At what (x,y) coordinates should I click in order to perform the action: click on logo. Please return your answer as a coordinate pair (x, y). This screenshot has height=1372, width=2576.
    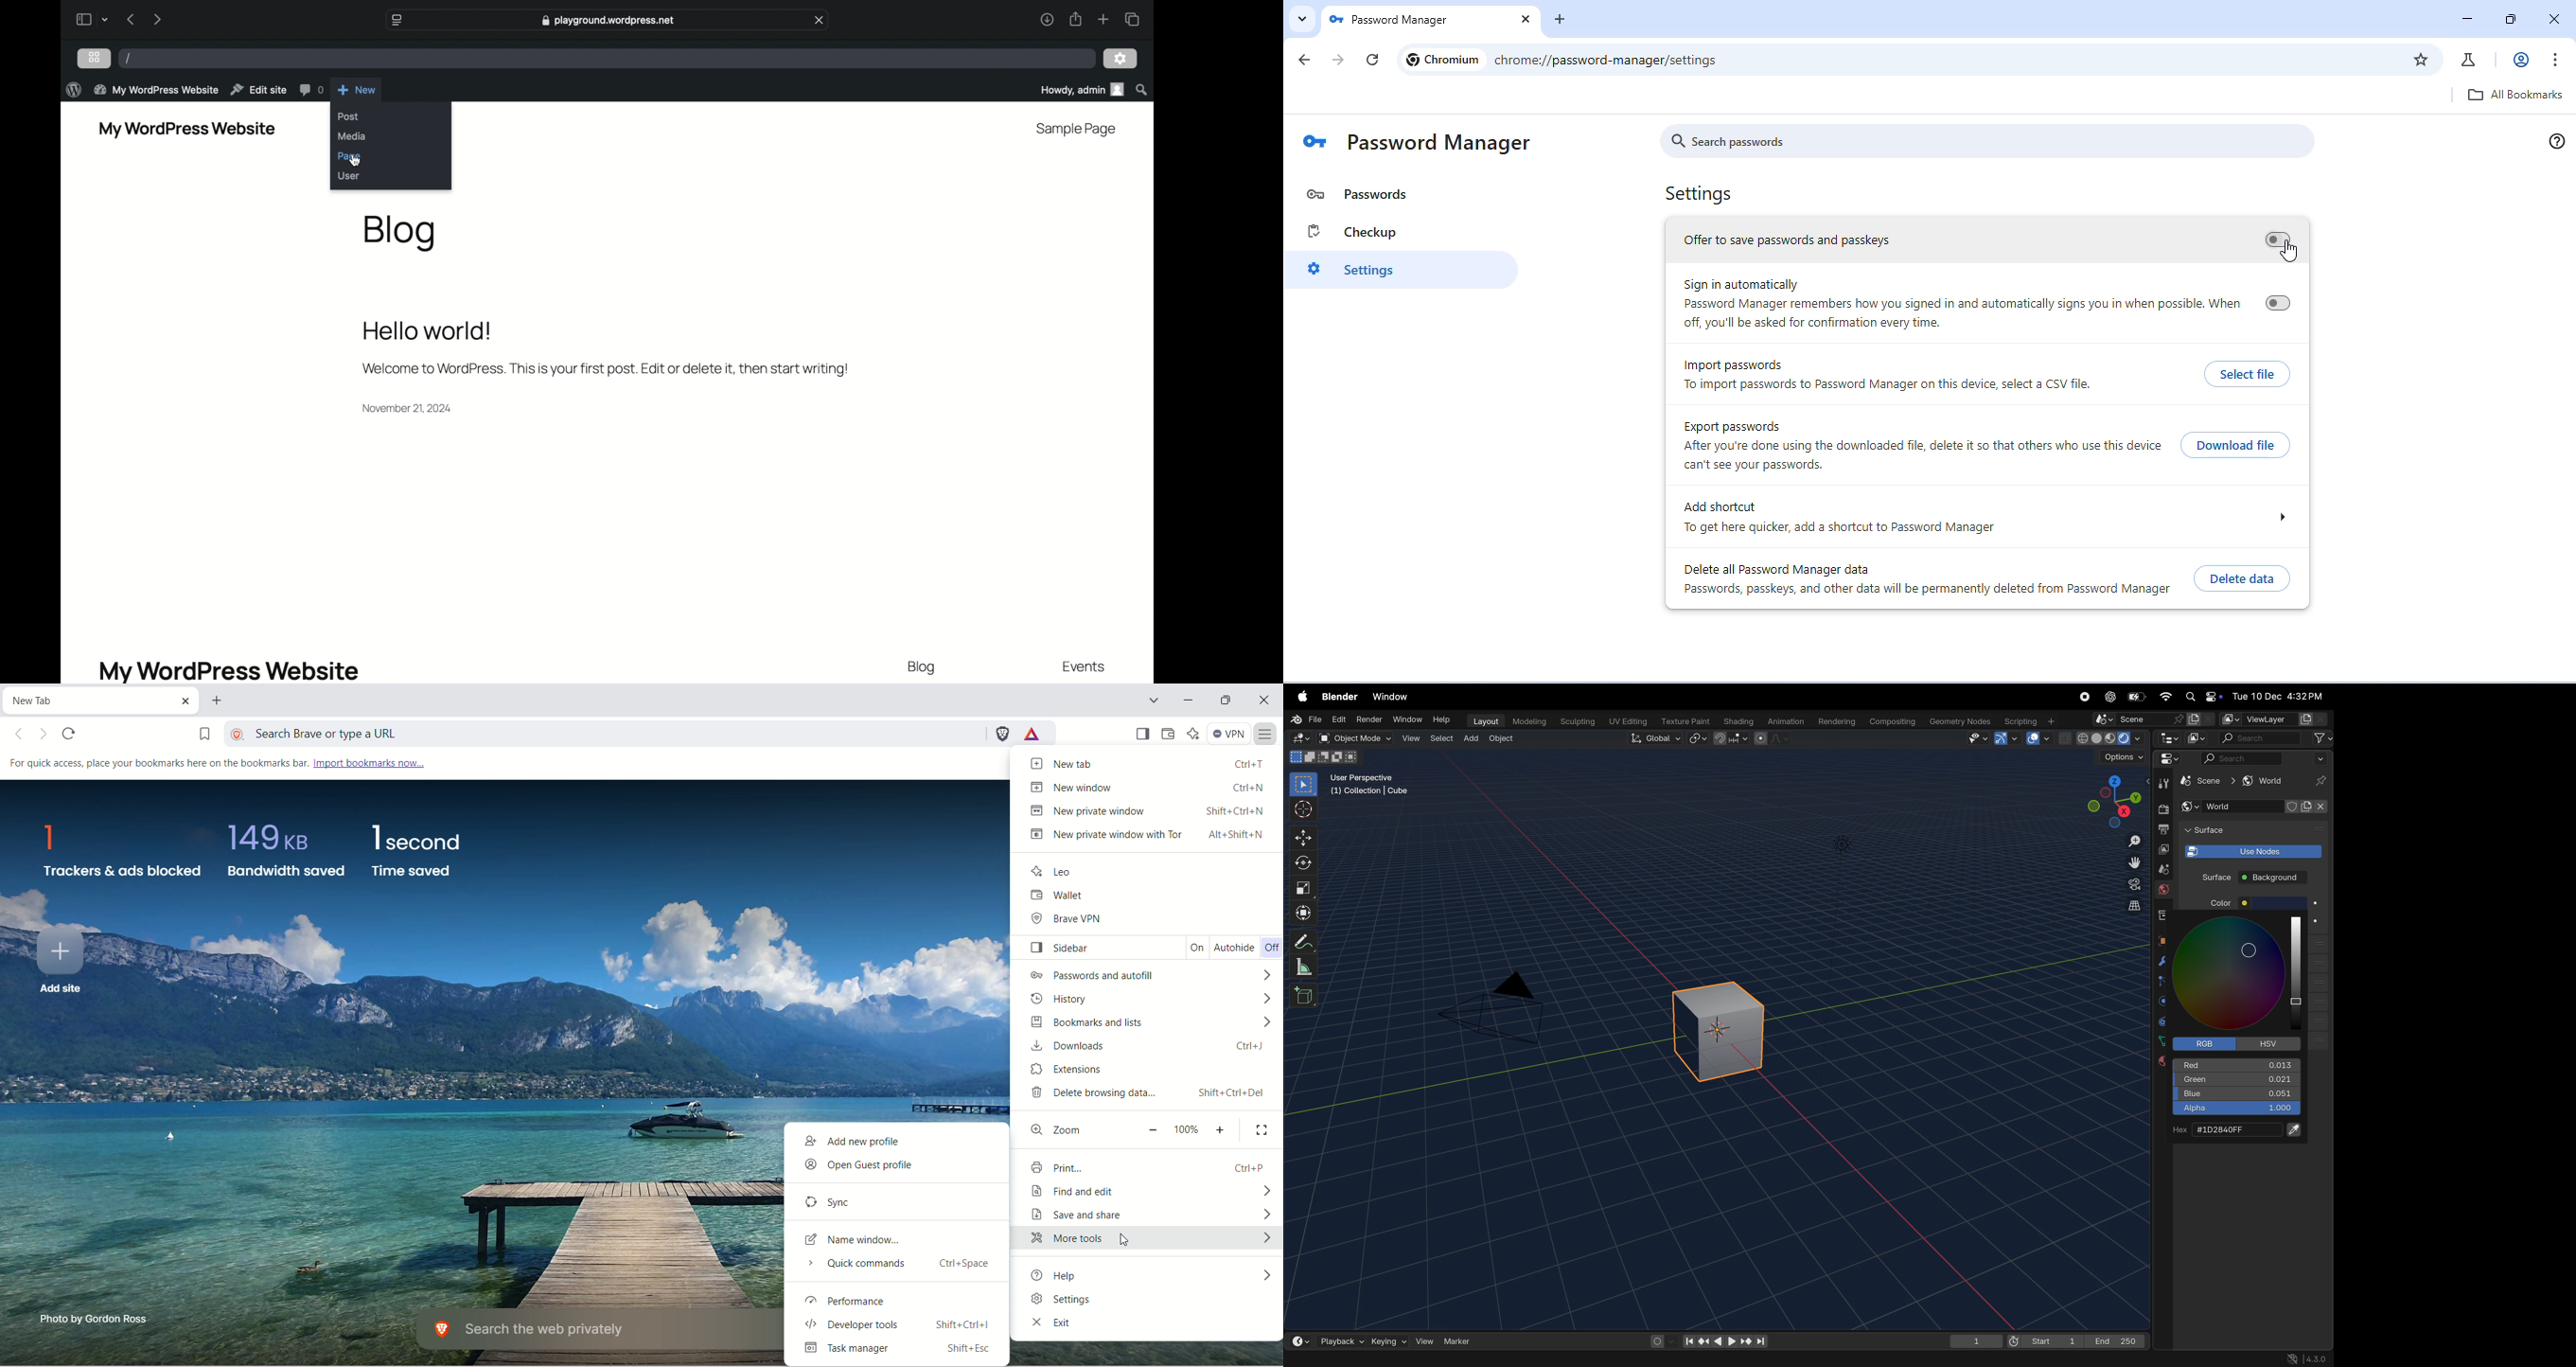
    Looking at the image, I should click on (1336, 20).